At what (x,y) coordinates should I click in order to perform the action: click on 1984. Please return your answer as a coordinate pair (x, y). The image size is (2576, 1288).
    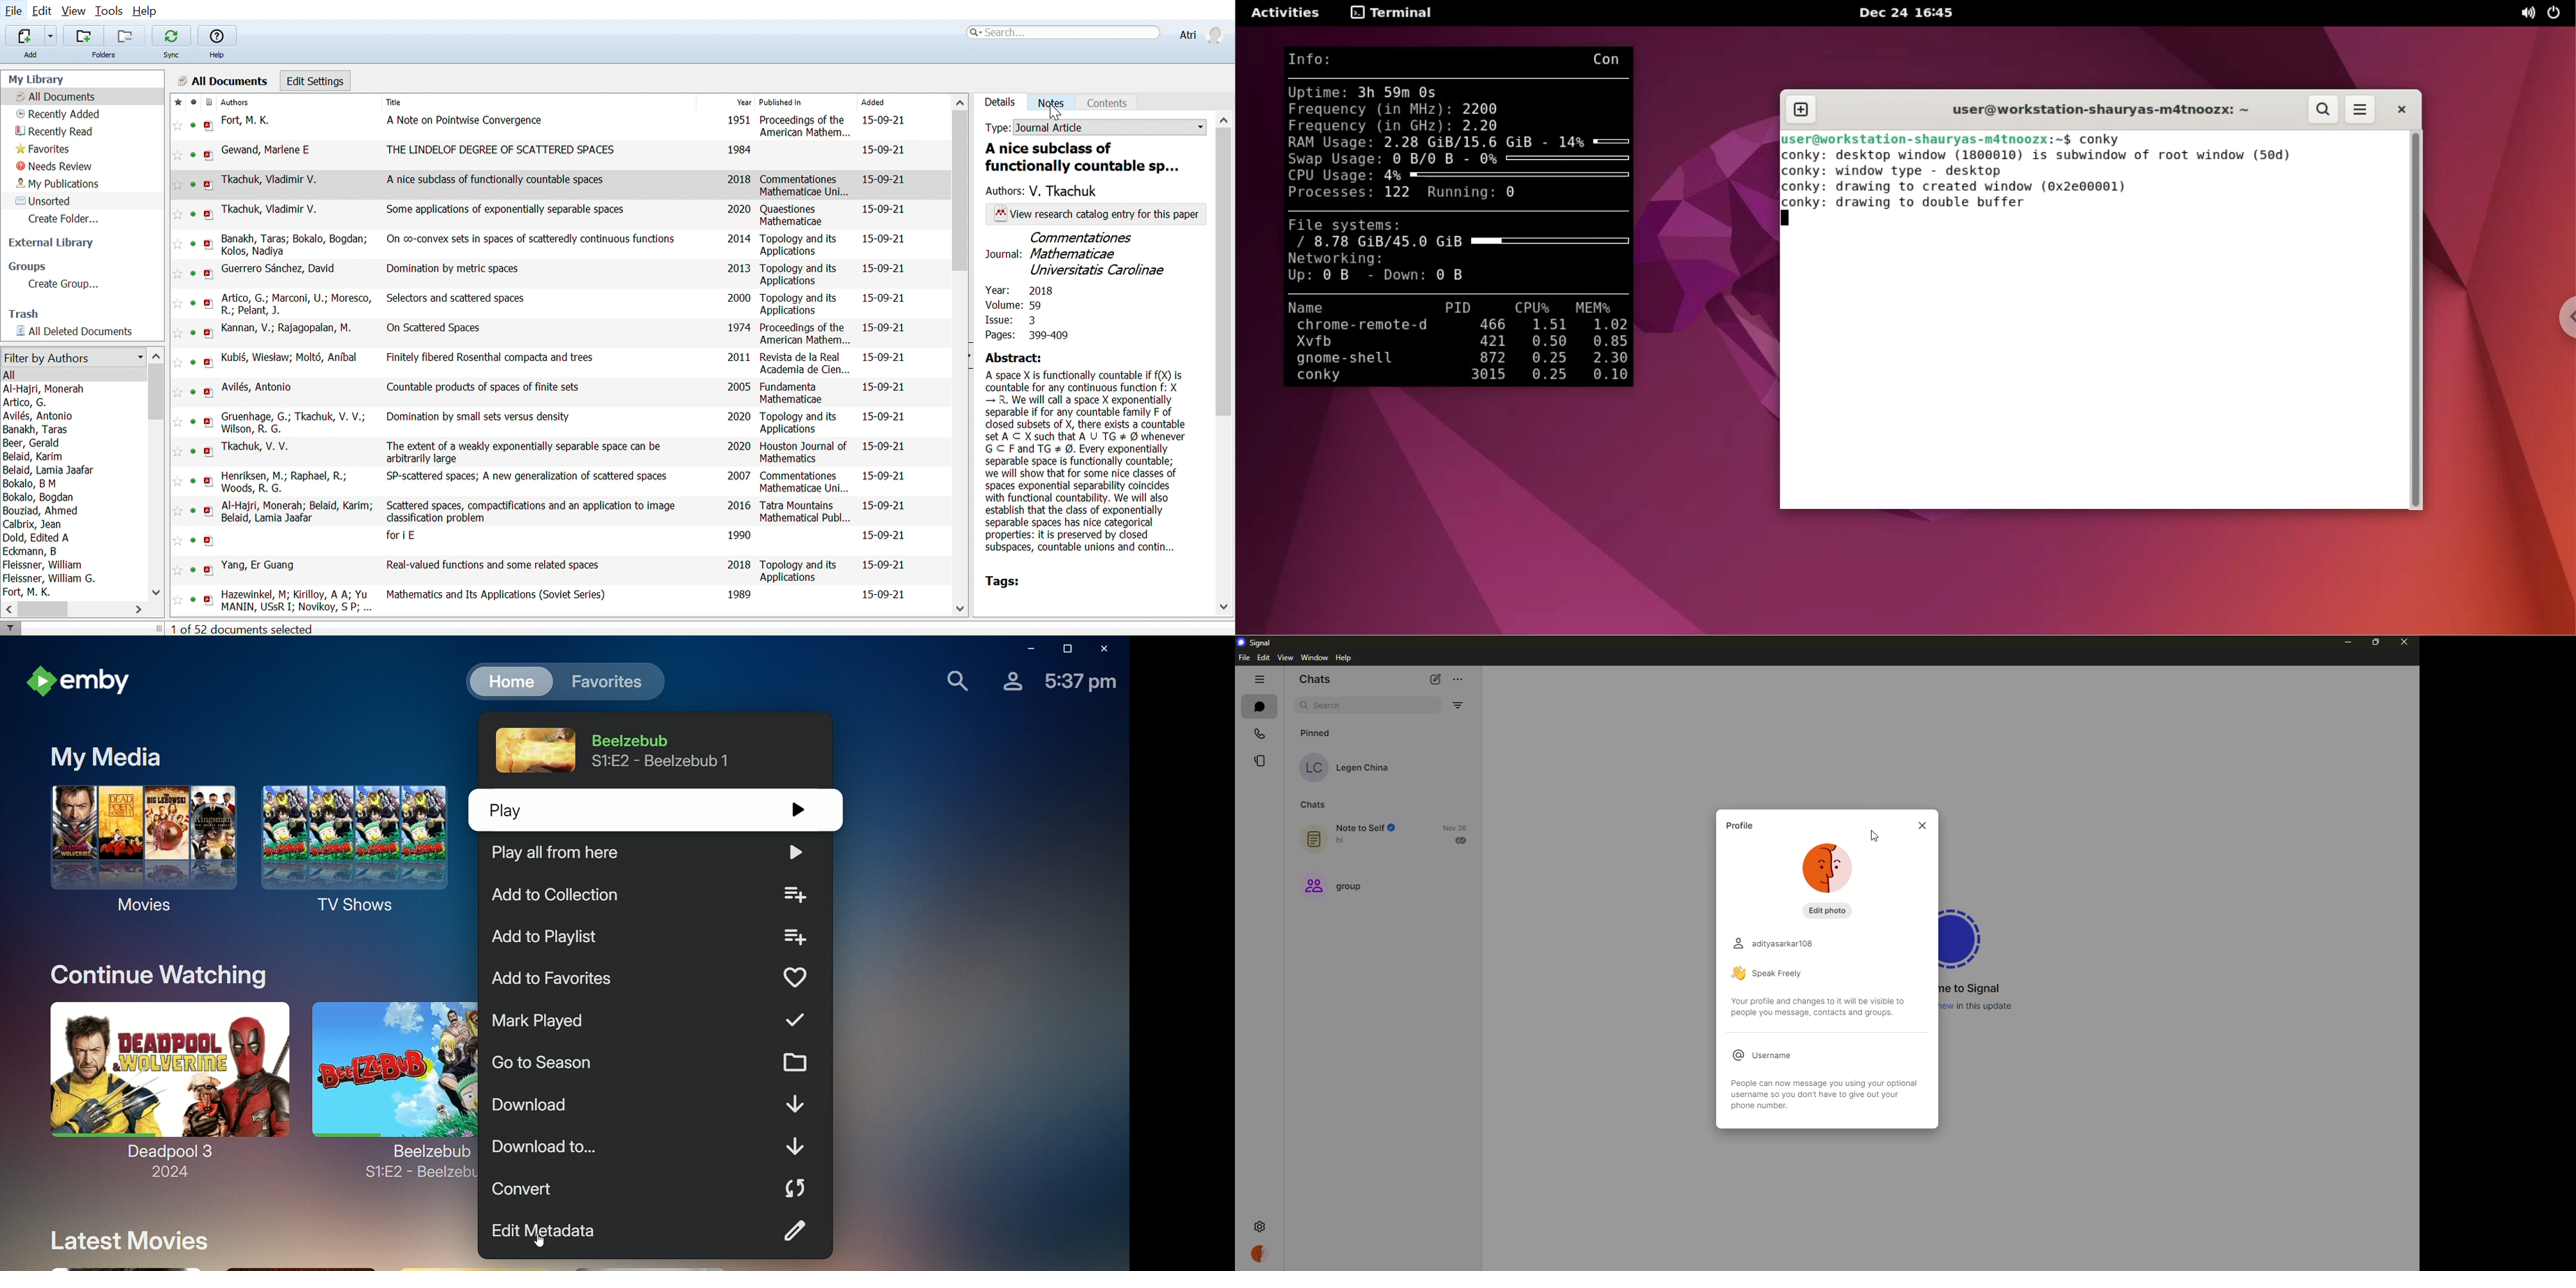
    Looking at the image, I should click on (740, 149).